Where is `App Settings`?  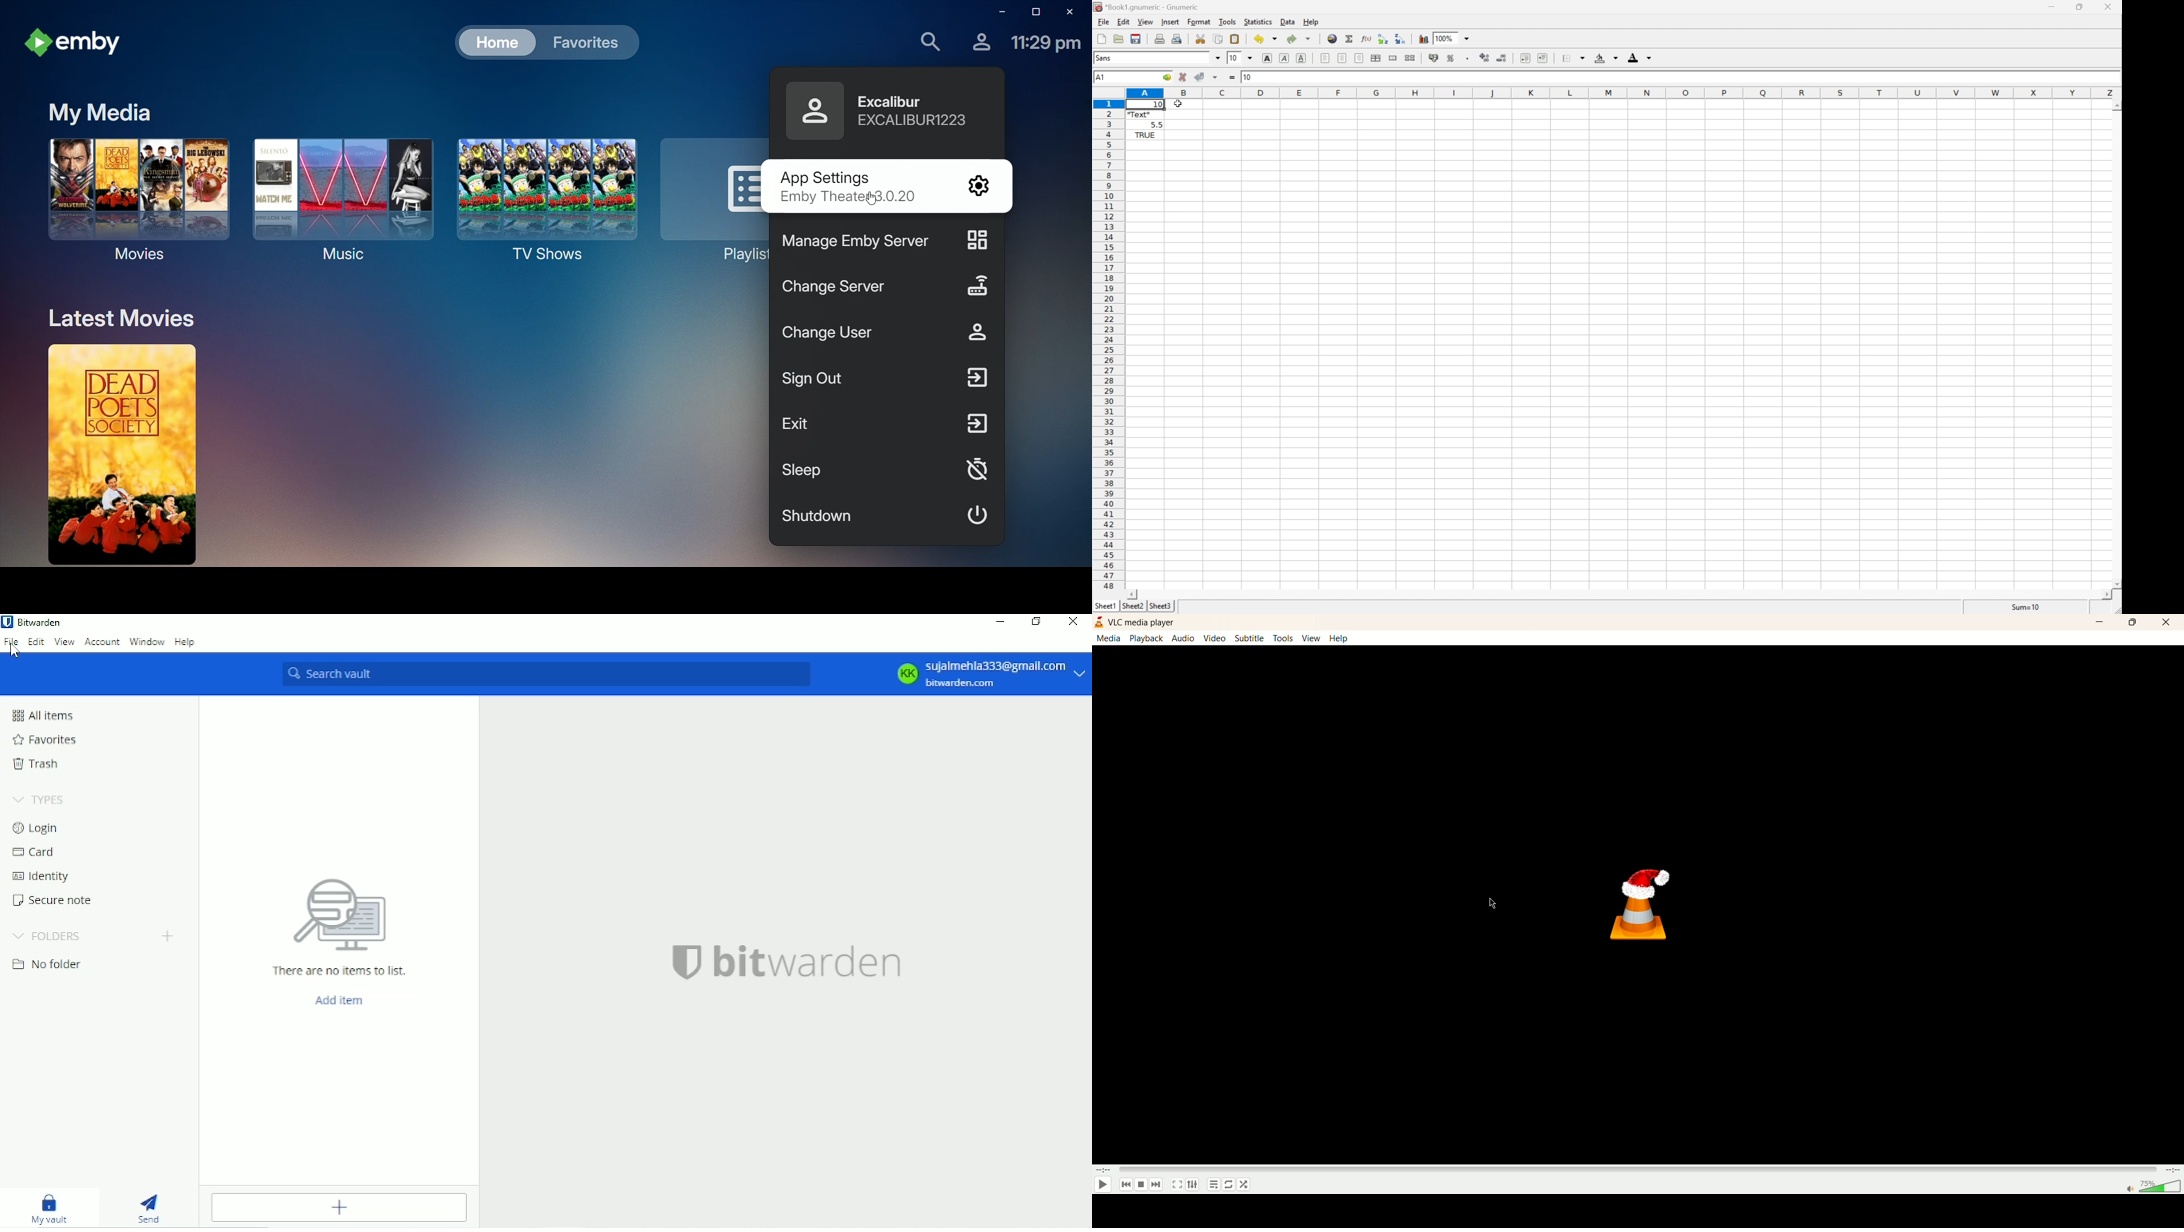
App Settings is located at coordinates (888, 186).